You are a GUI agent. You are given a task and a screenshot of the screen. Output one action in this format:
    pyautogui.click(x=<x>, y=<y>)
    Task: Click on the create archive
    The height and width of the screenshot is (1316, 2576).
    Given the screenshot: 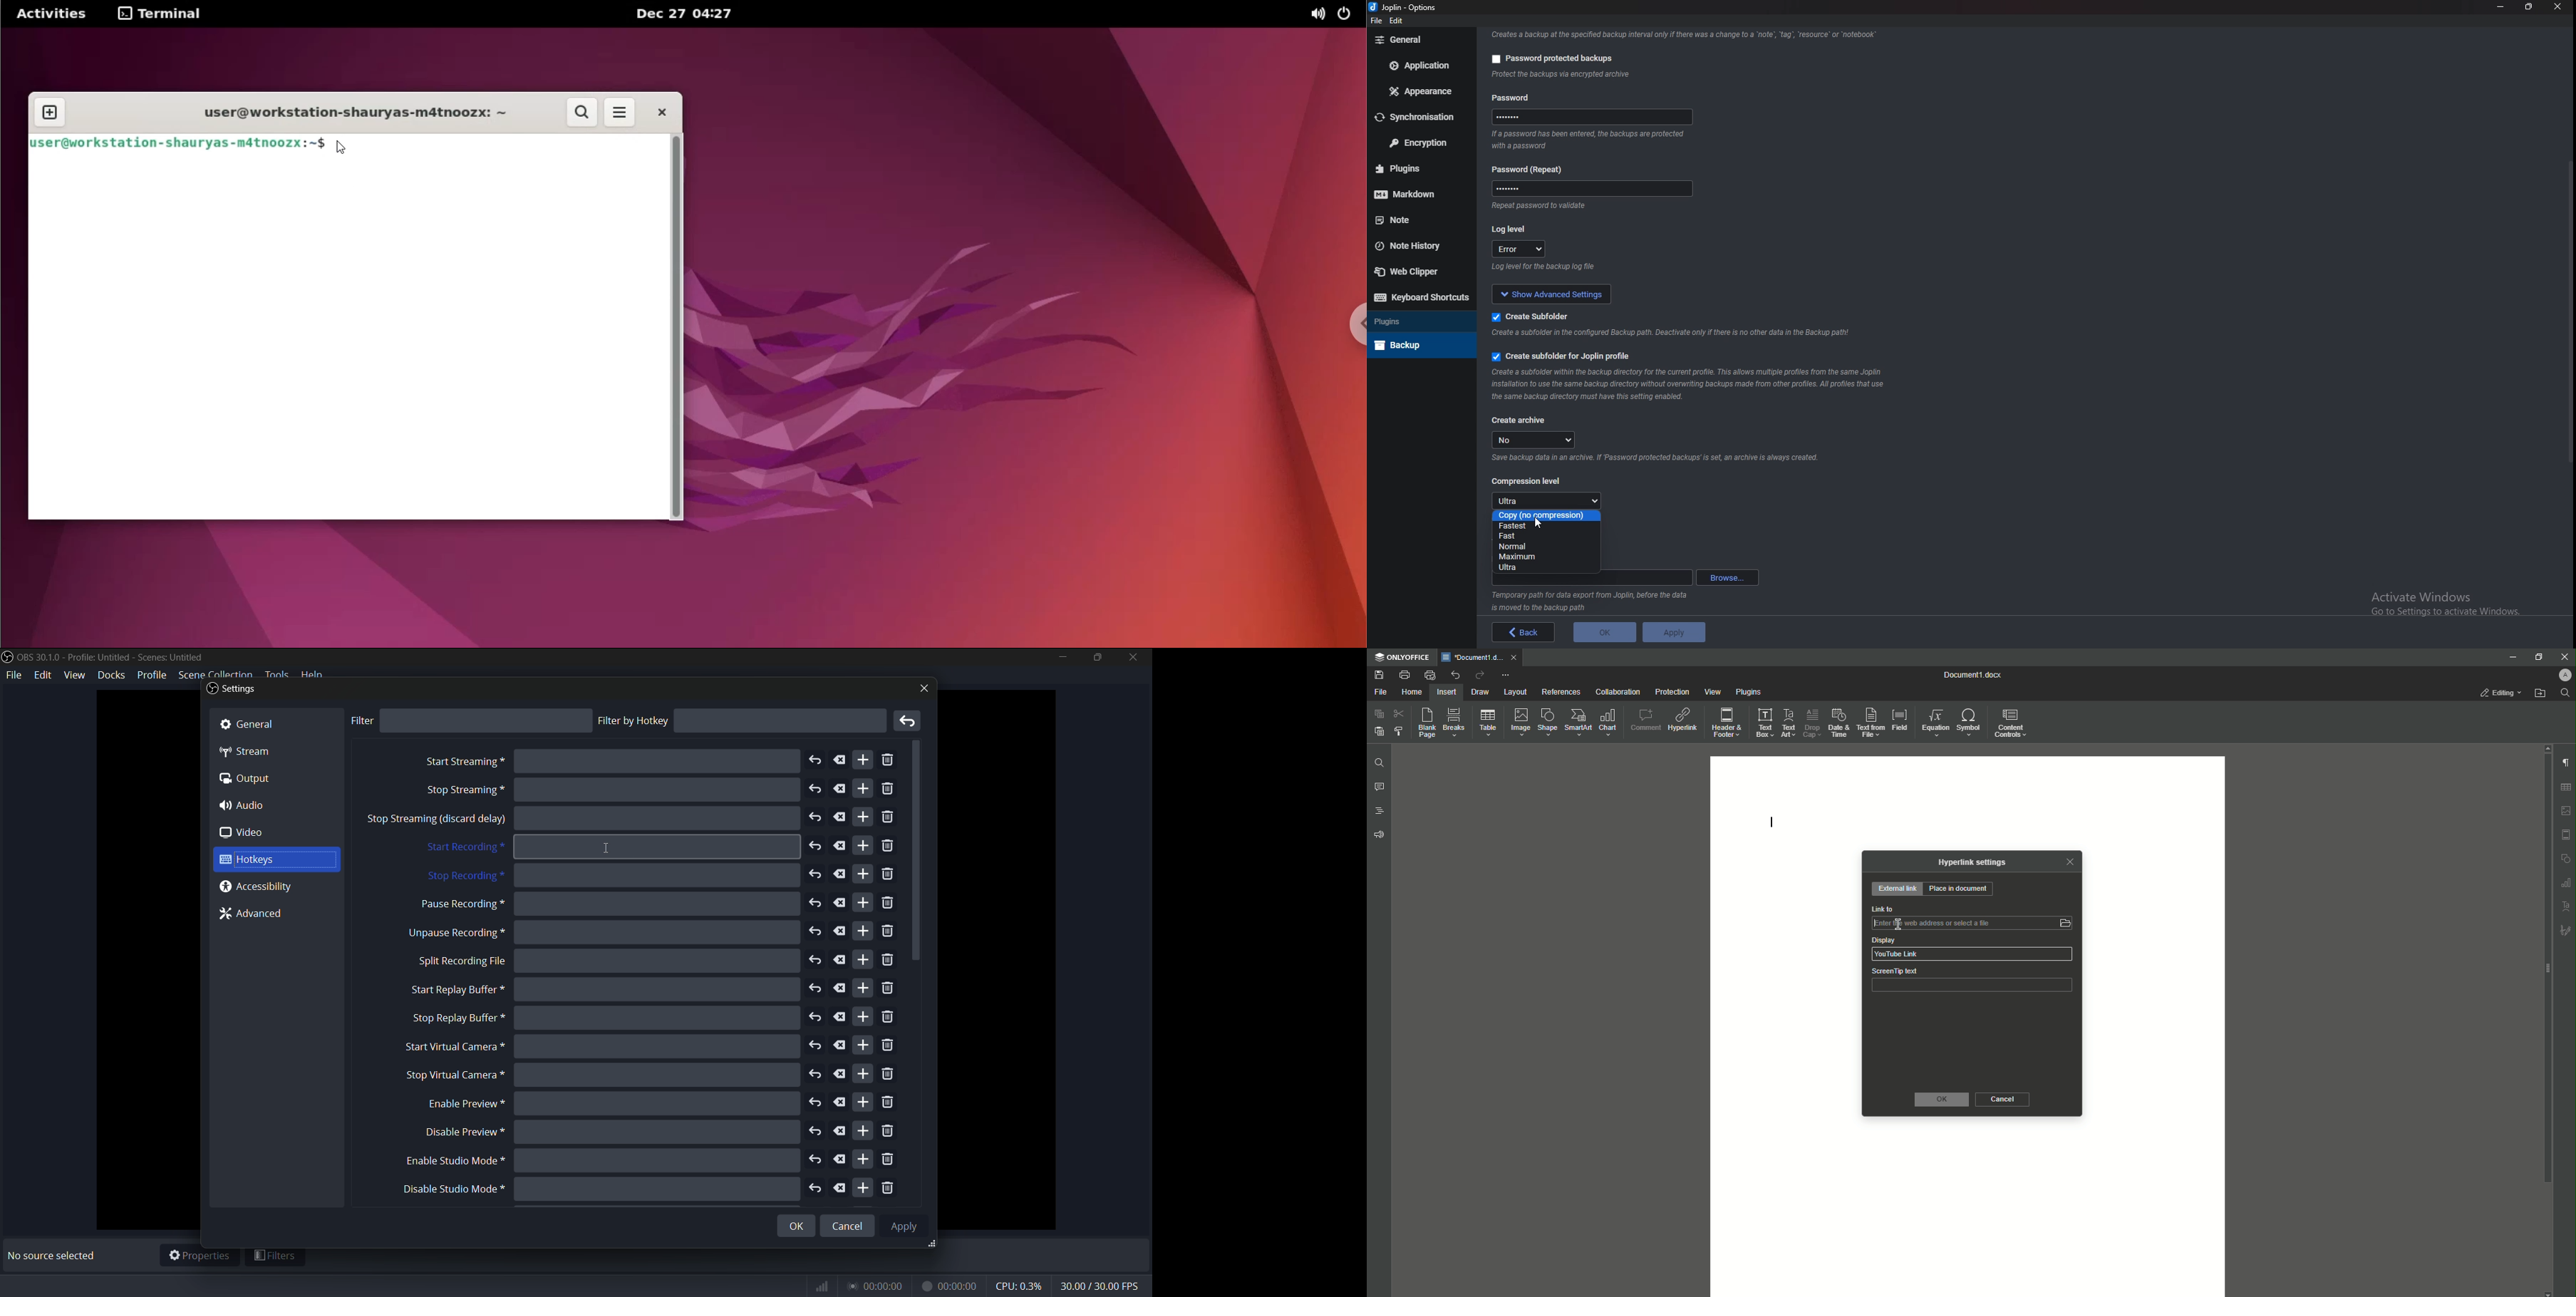 What is the action you would take?
    pyautogui.click(x=1520, y=419)
    